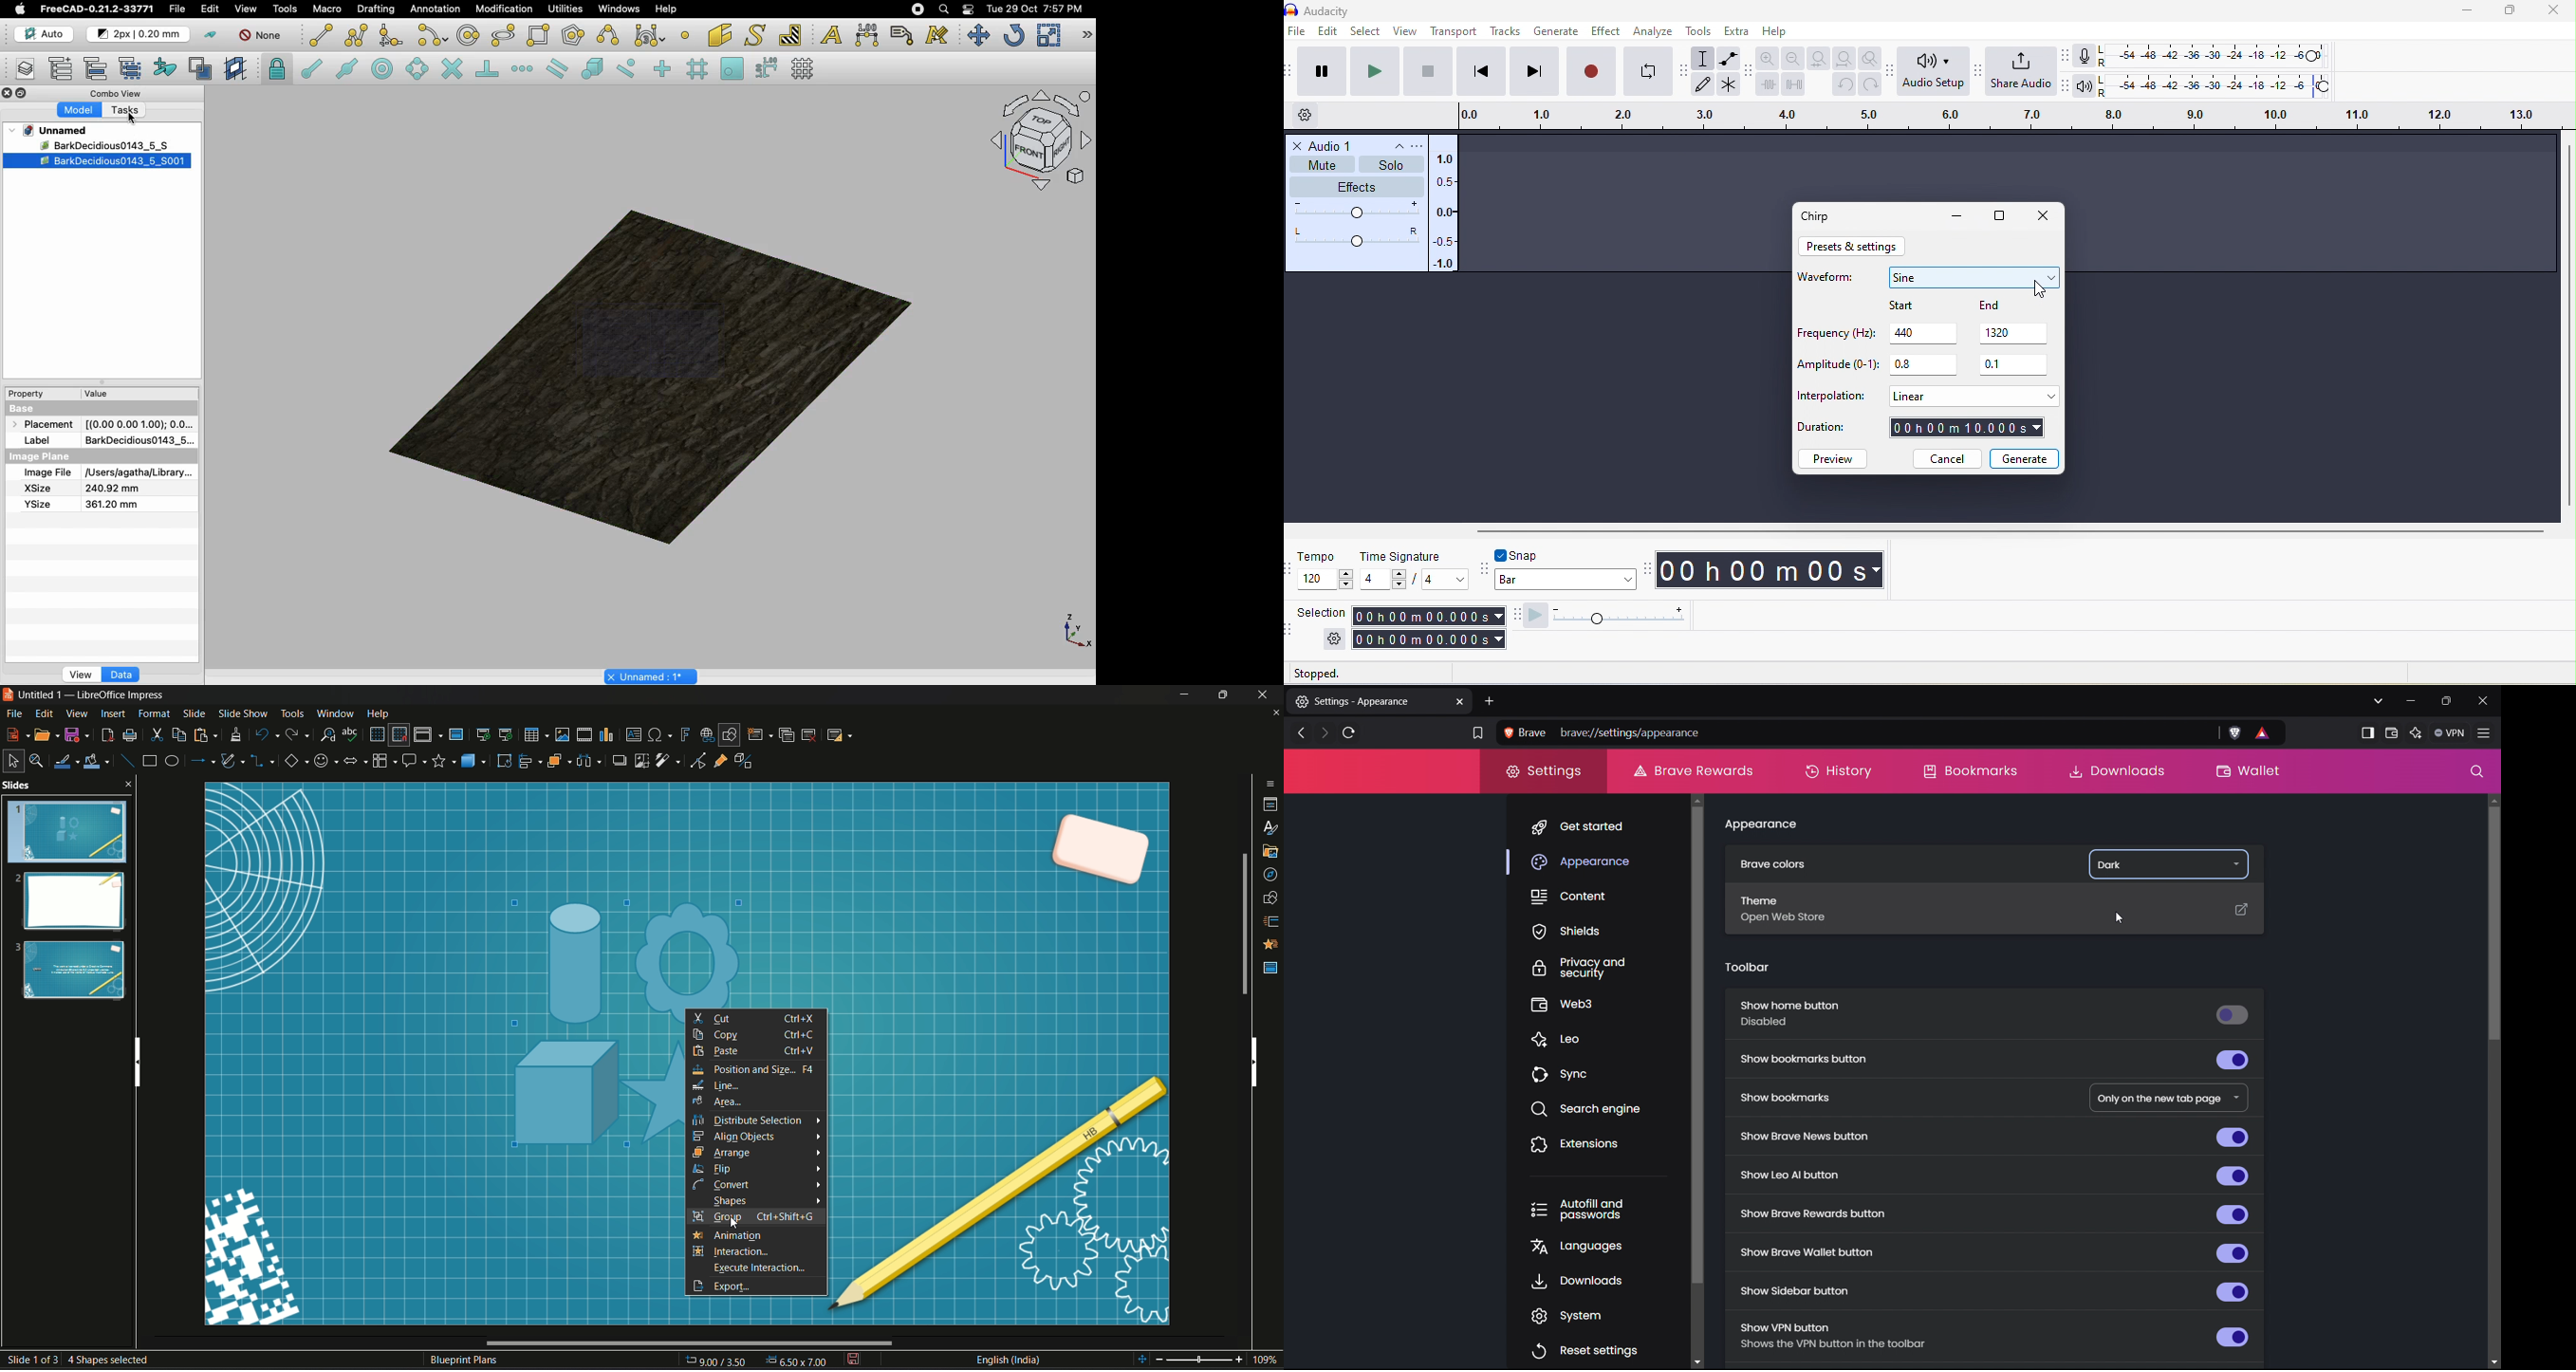  I want to click on solo, so click(1393, 165).